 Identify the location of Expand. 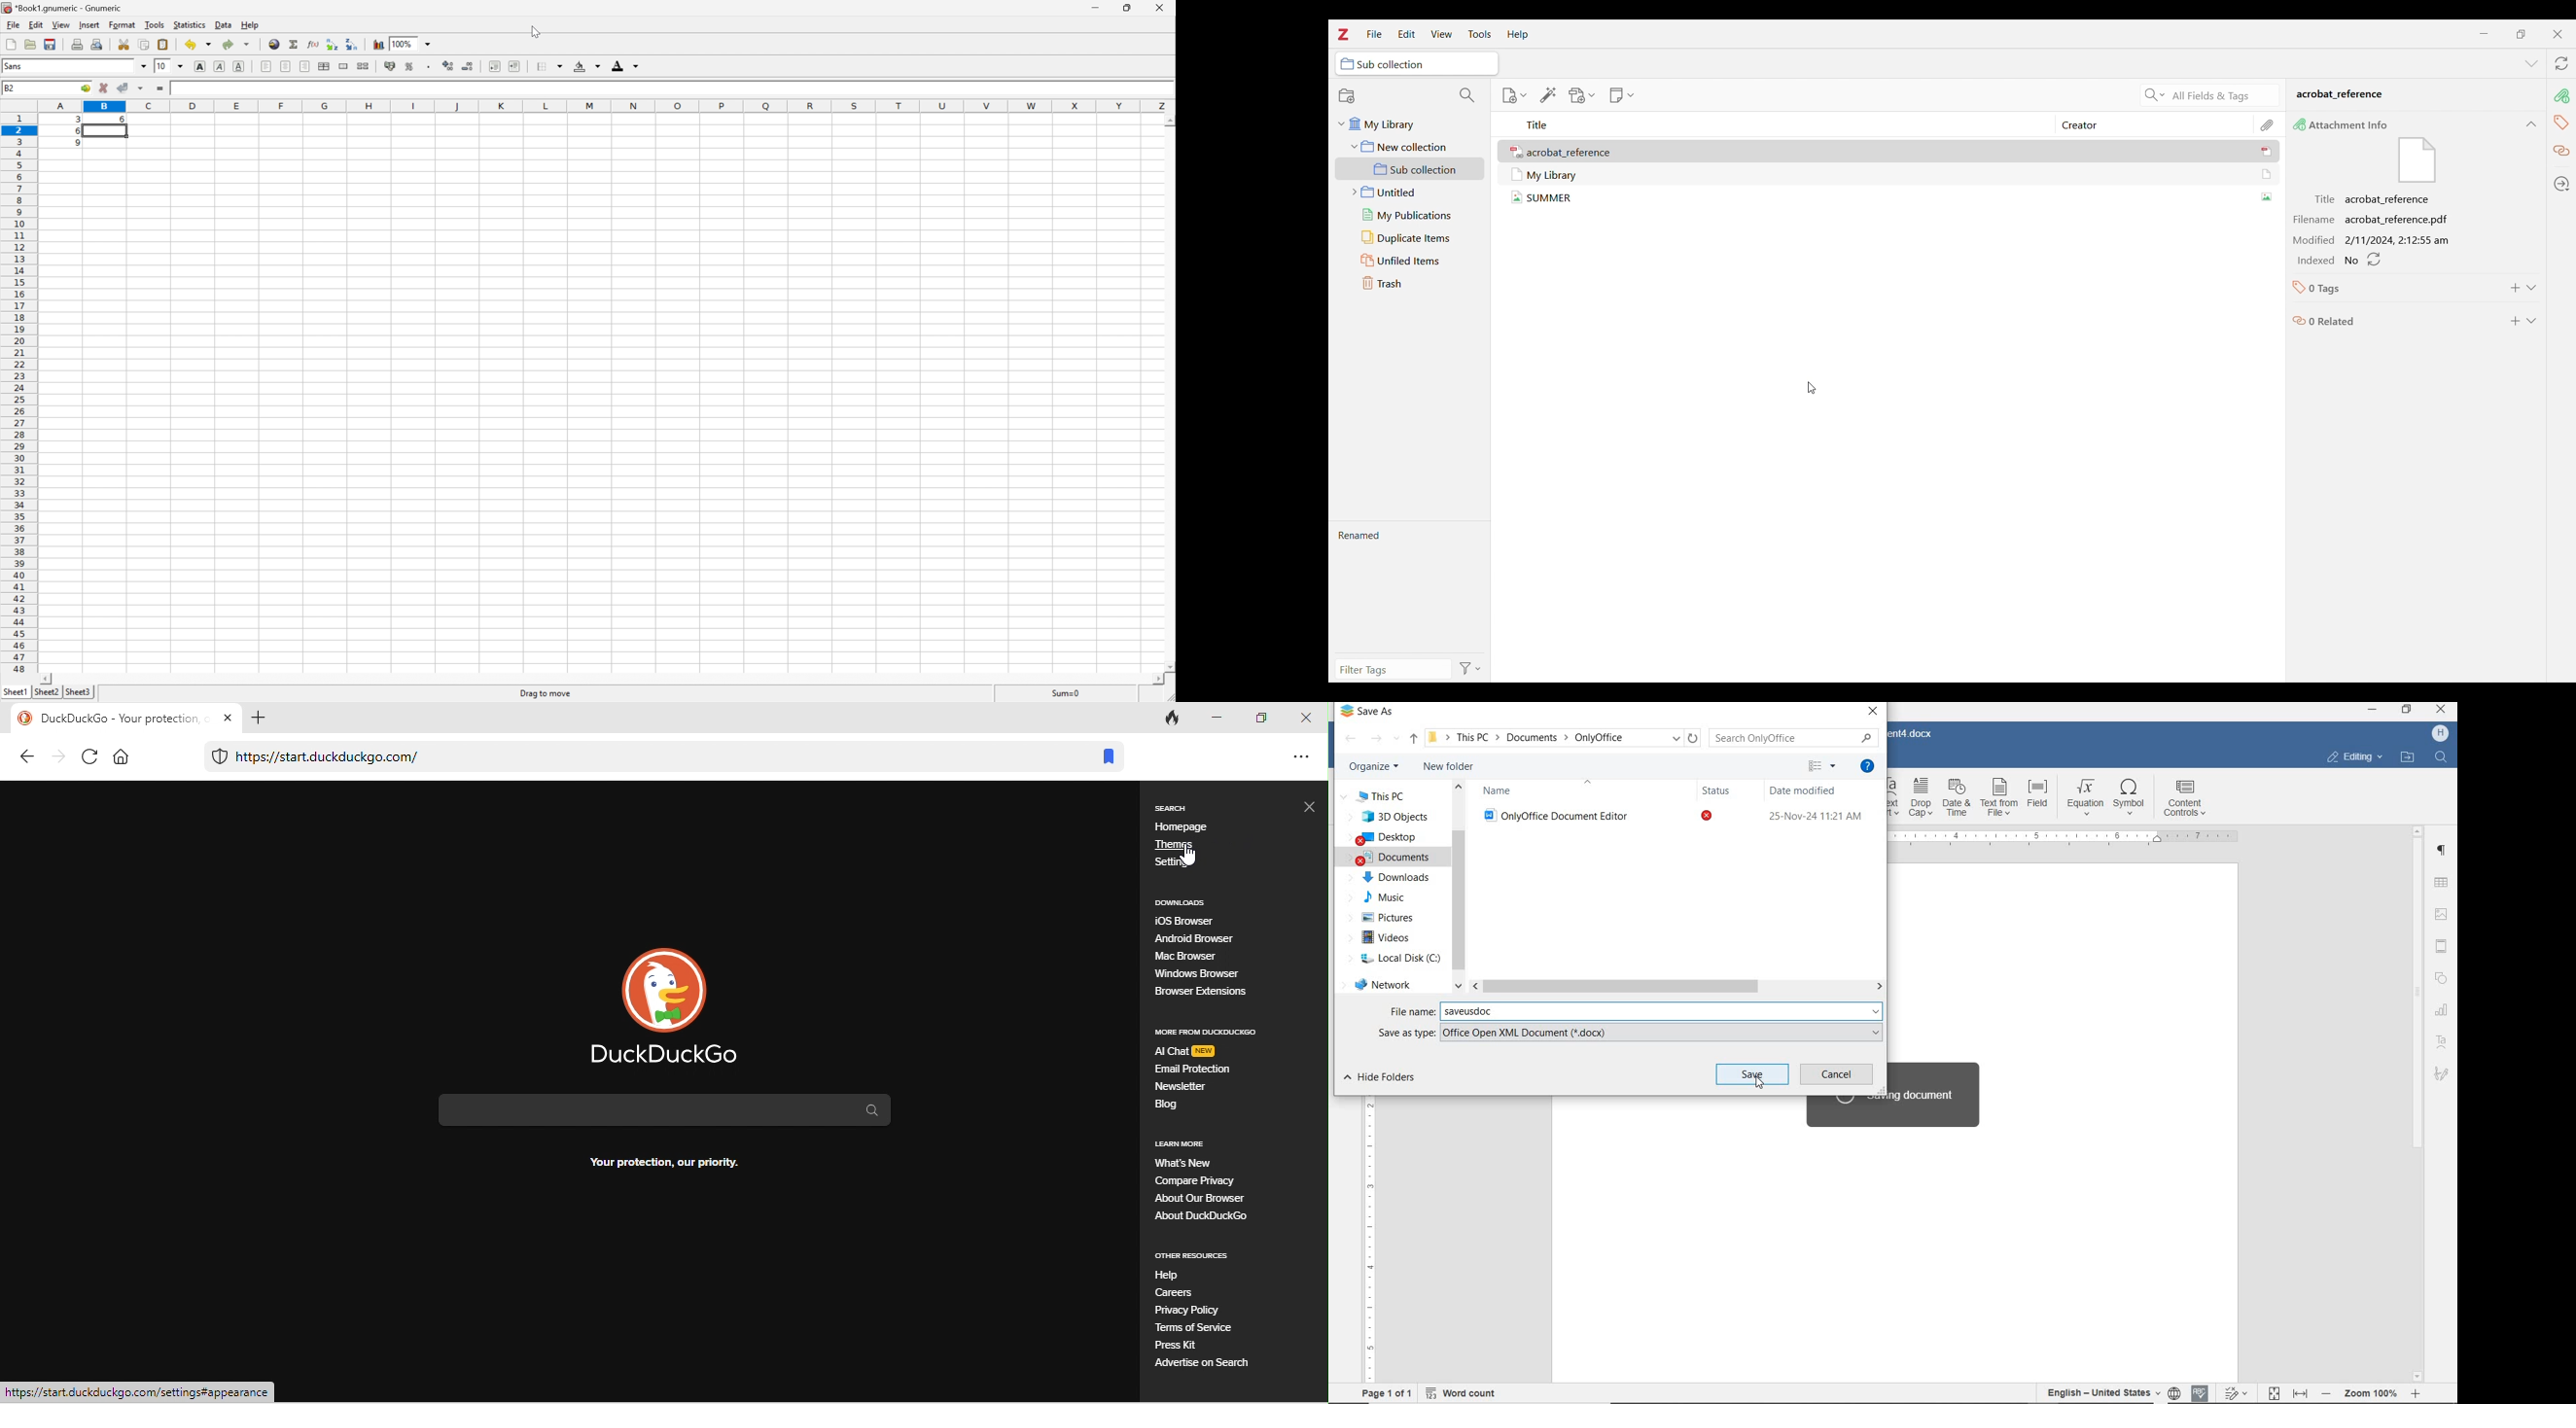
(2532, 320).